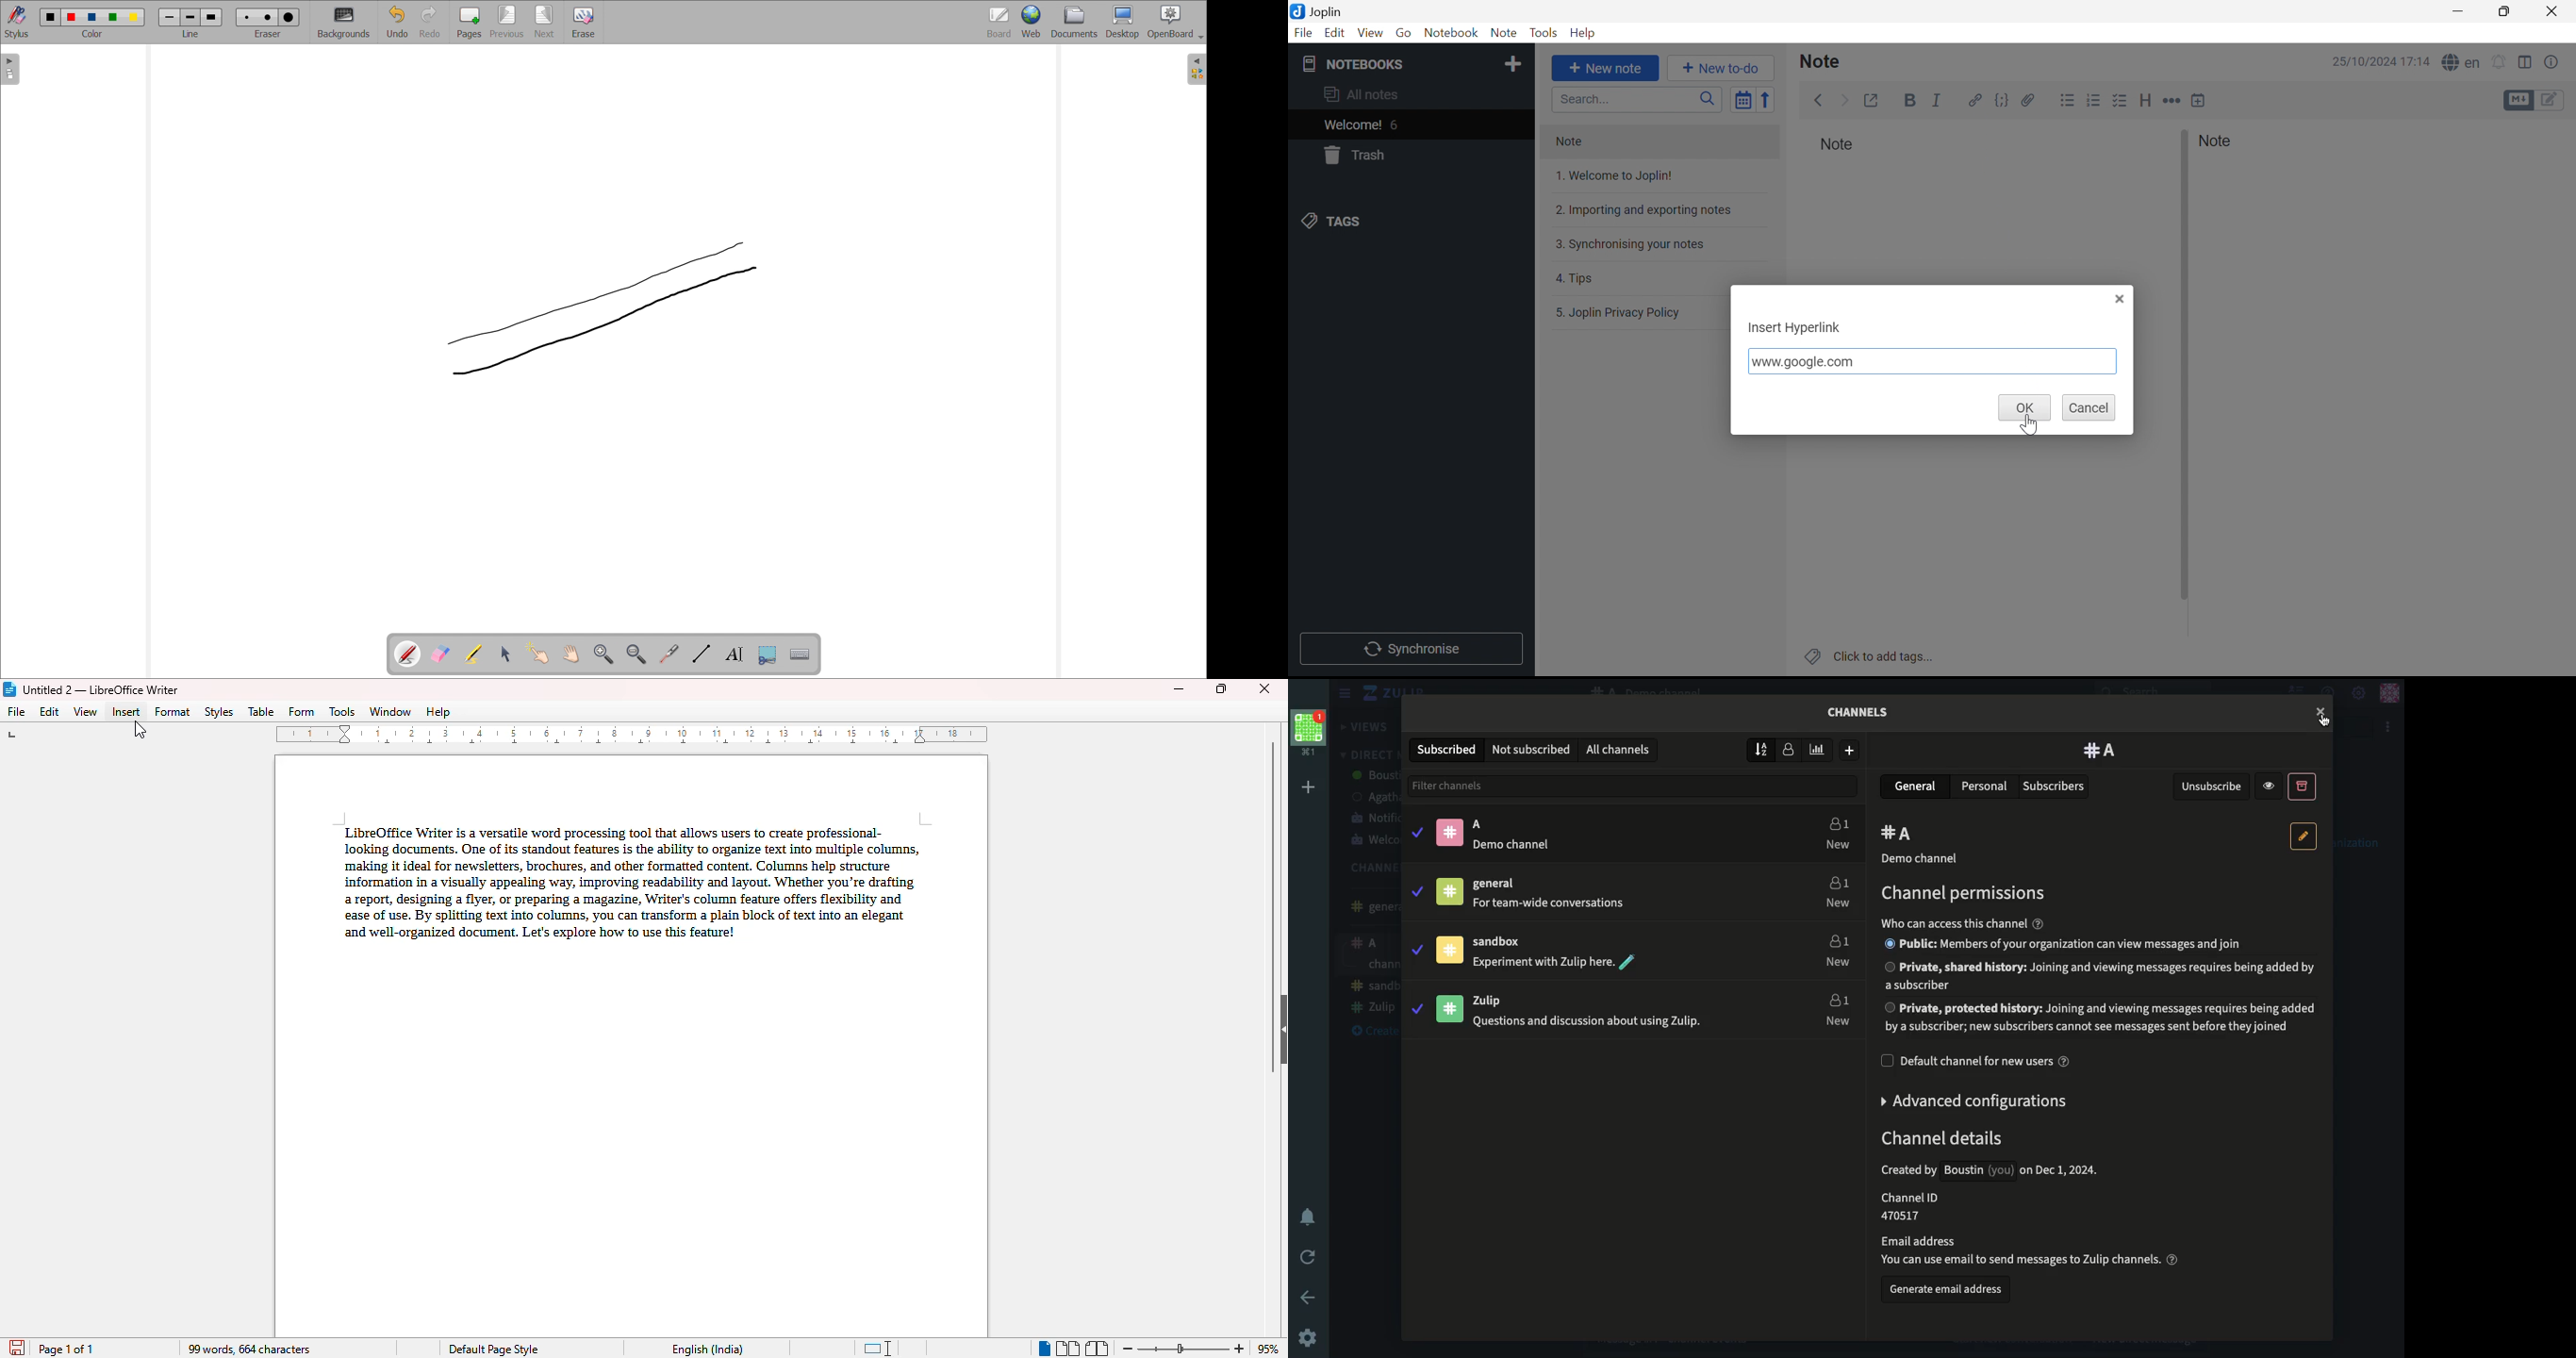 The height and width of the screenshot is (1372, 2576). Describe the element at coordinates (2172, 100) in the screenshot. I see `Horizontal Rule` at that location.